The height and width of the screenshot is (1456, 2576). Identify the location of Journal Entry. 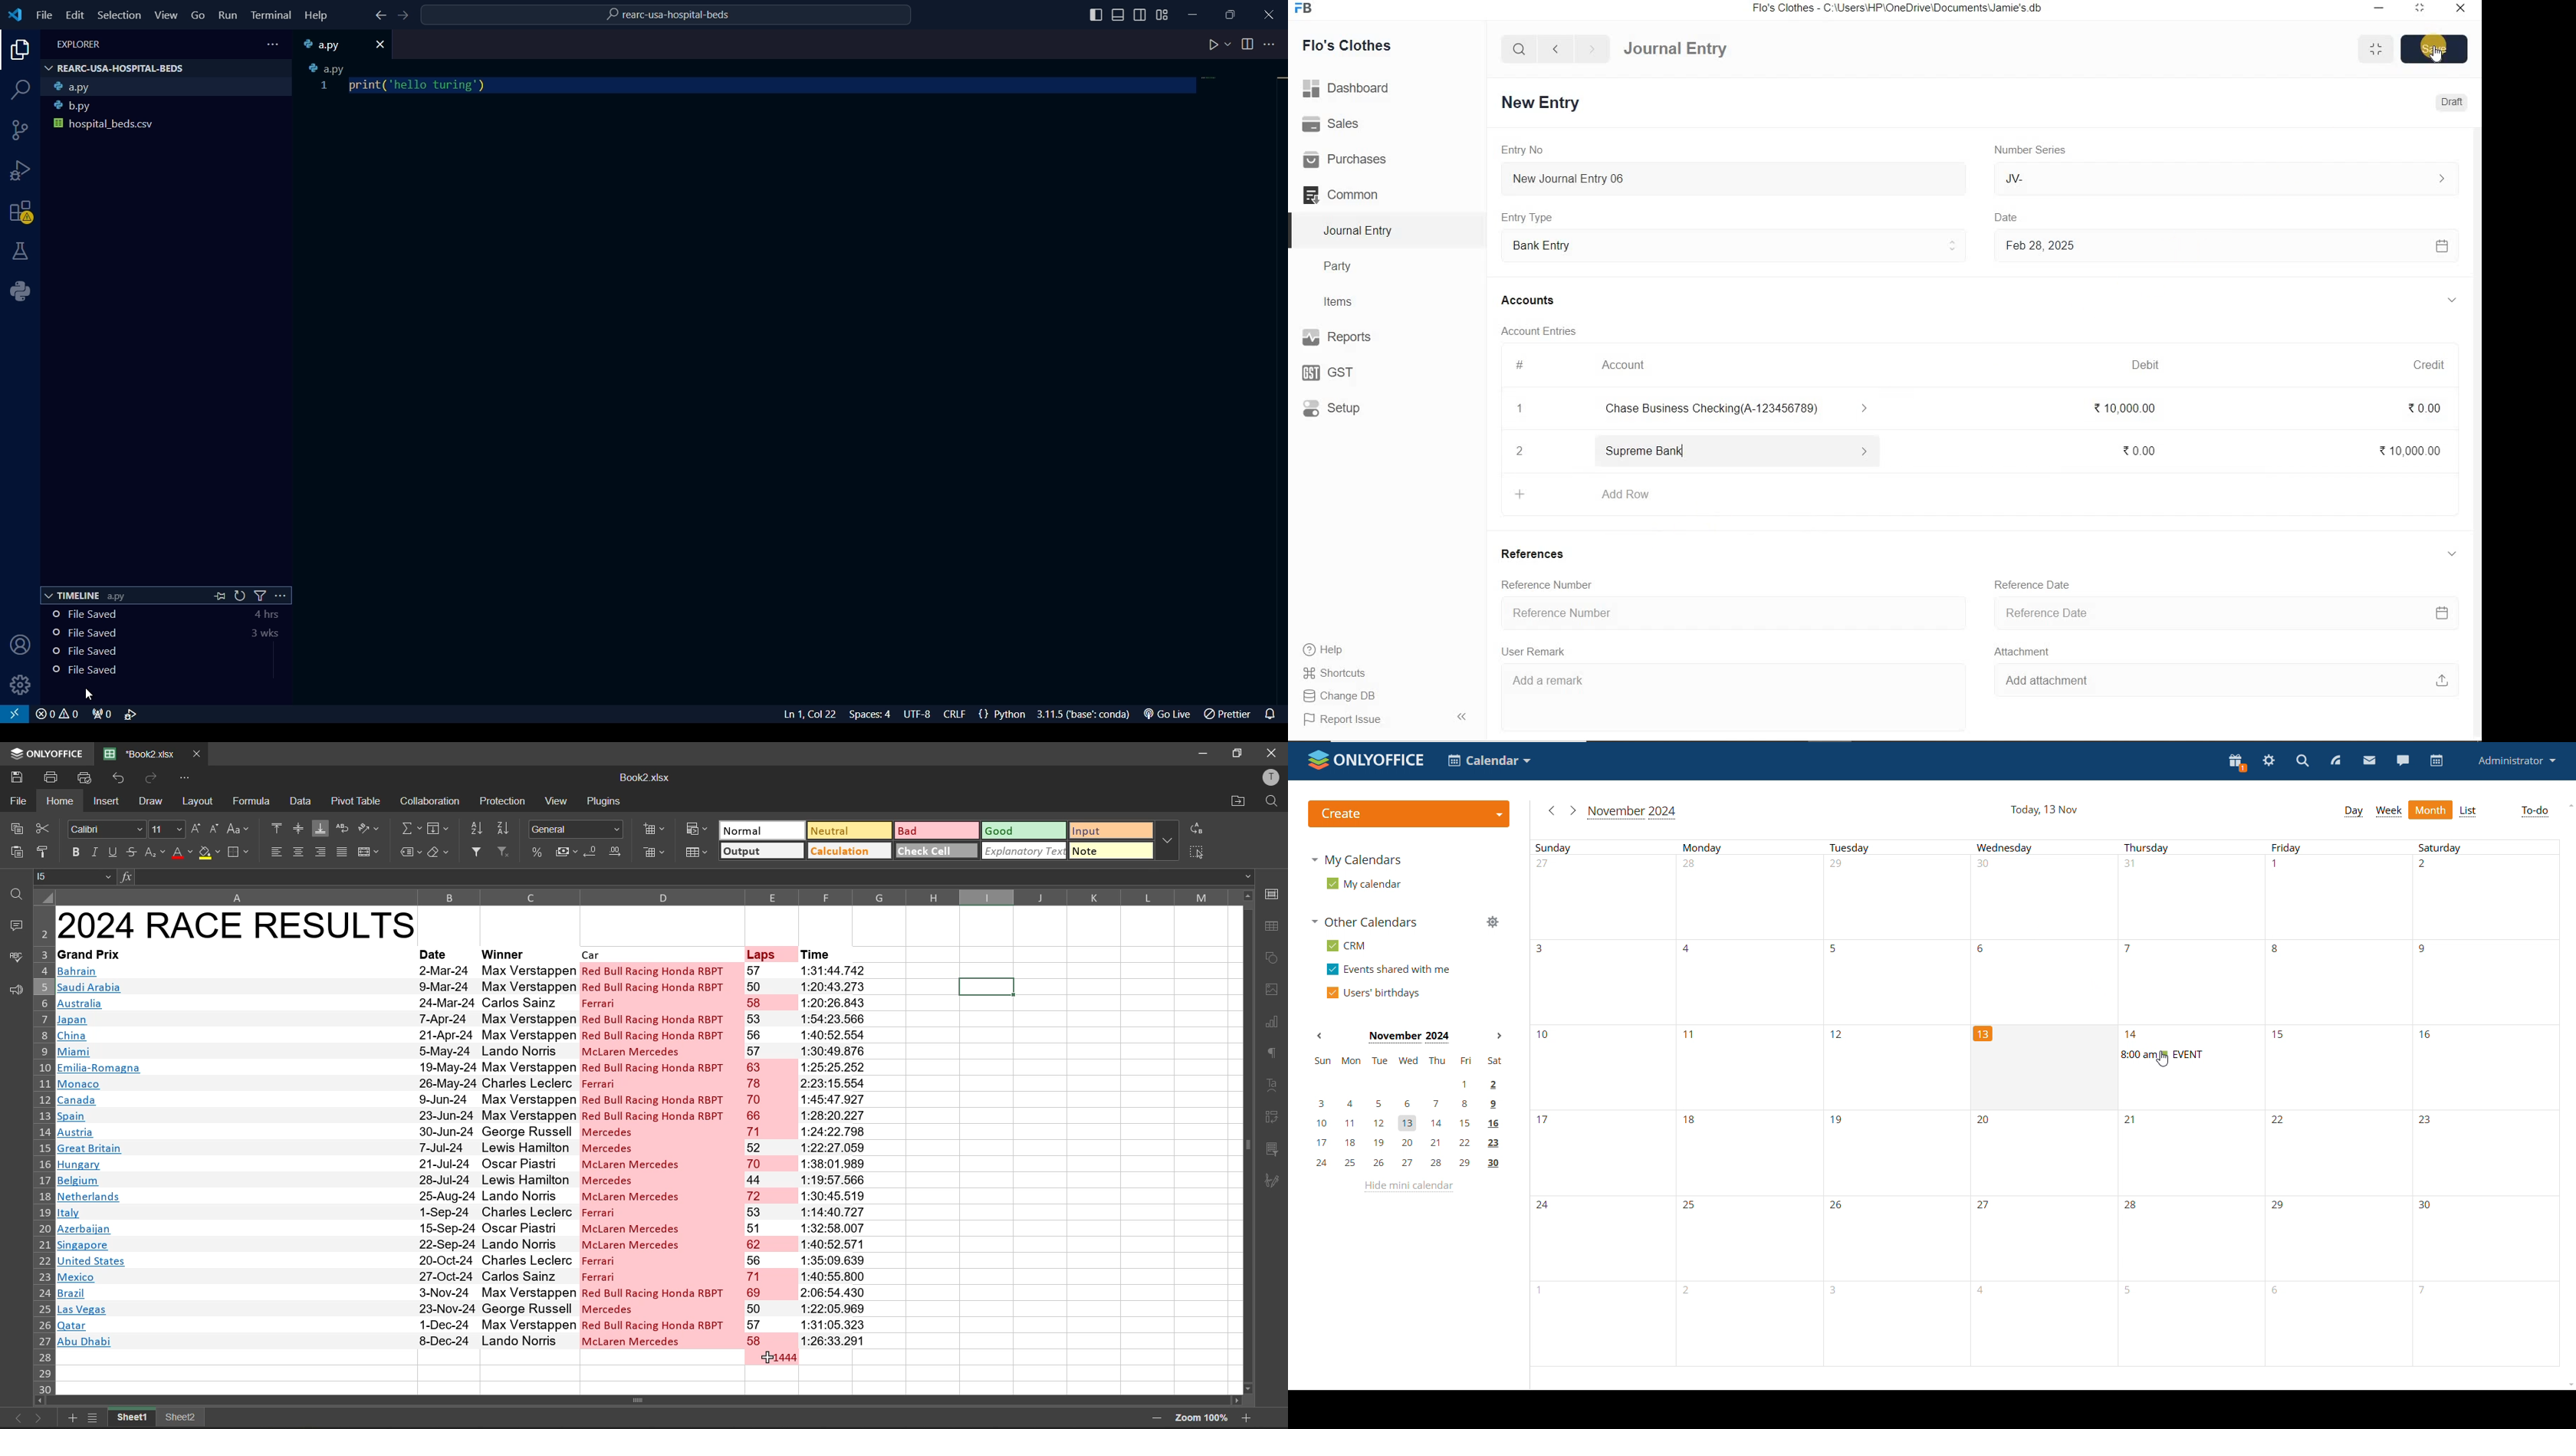
(1701, 47).